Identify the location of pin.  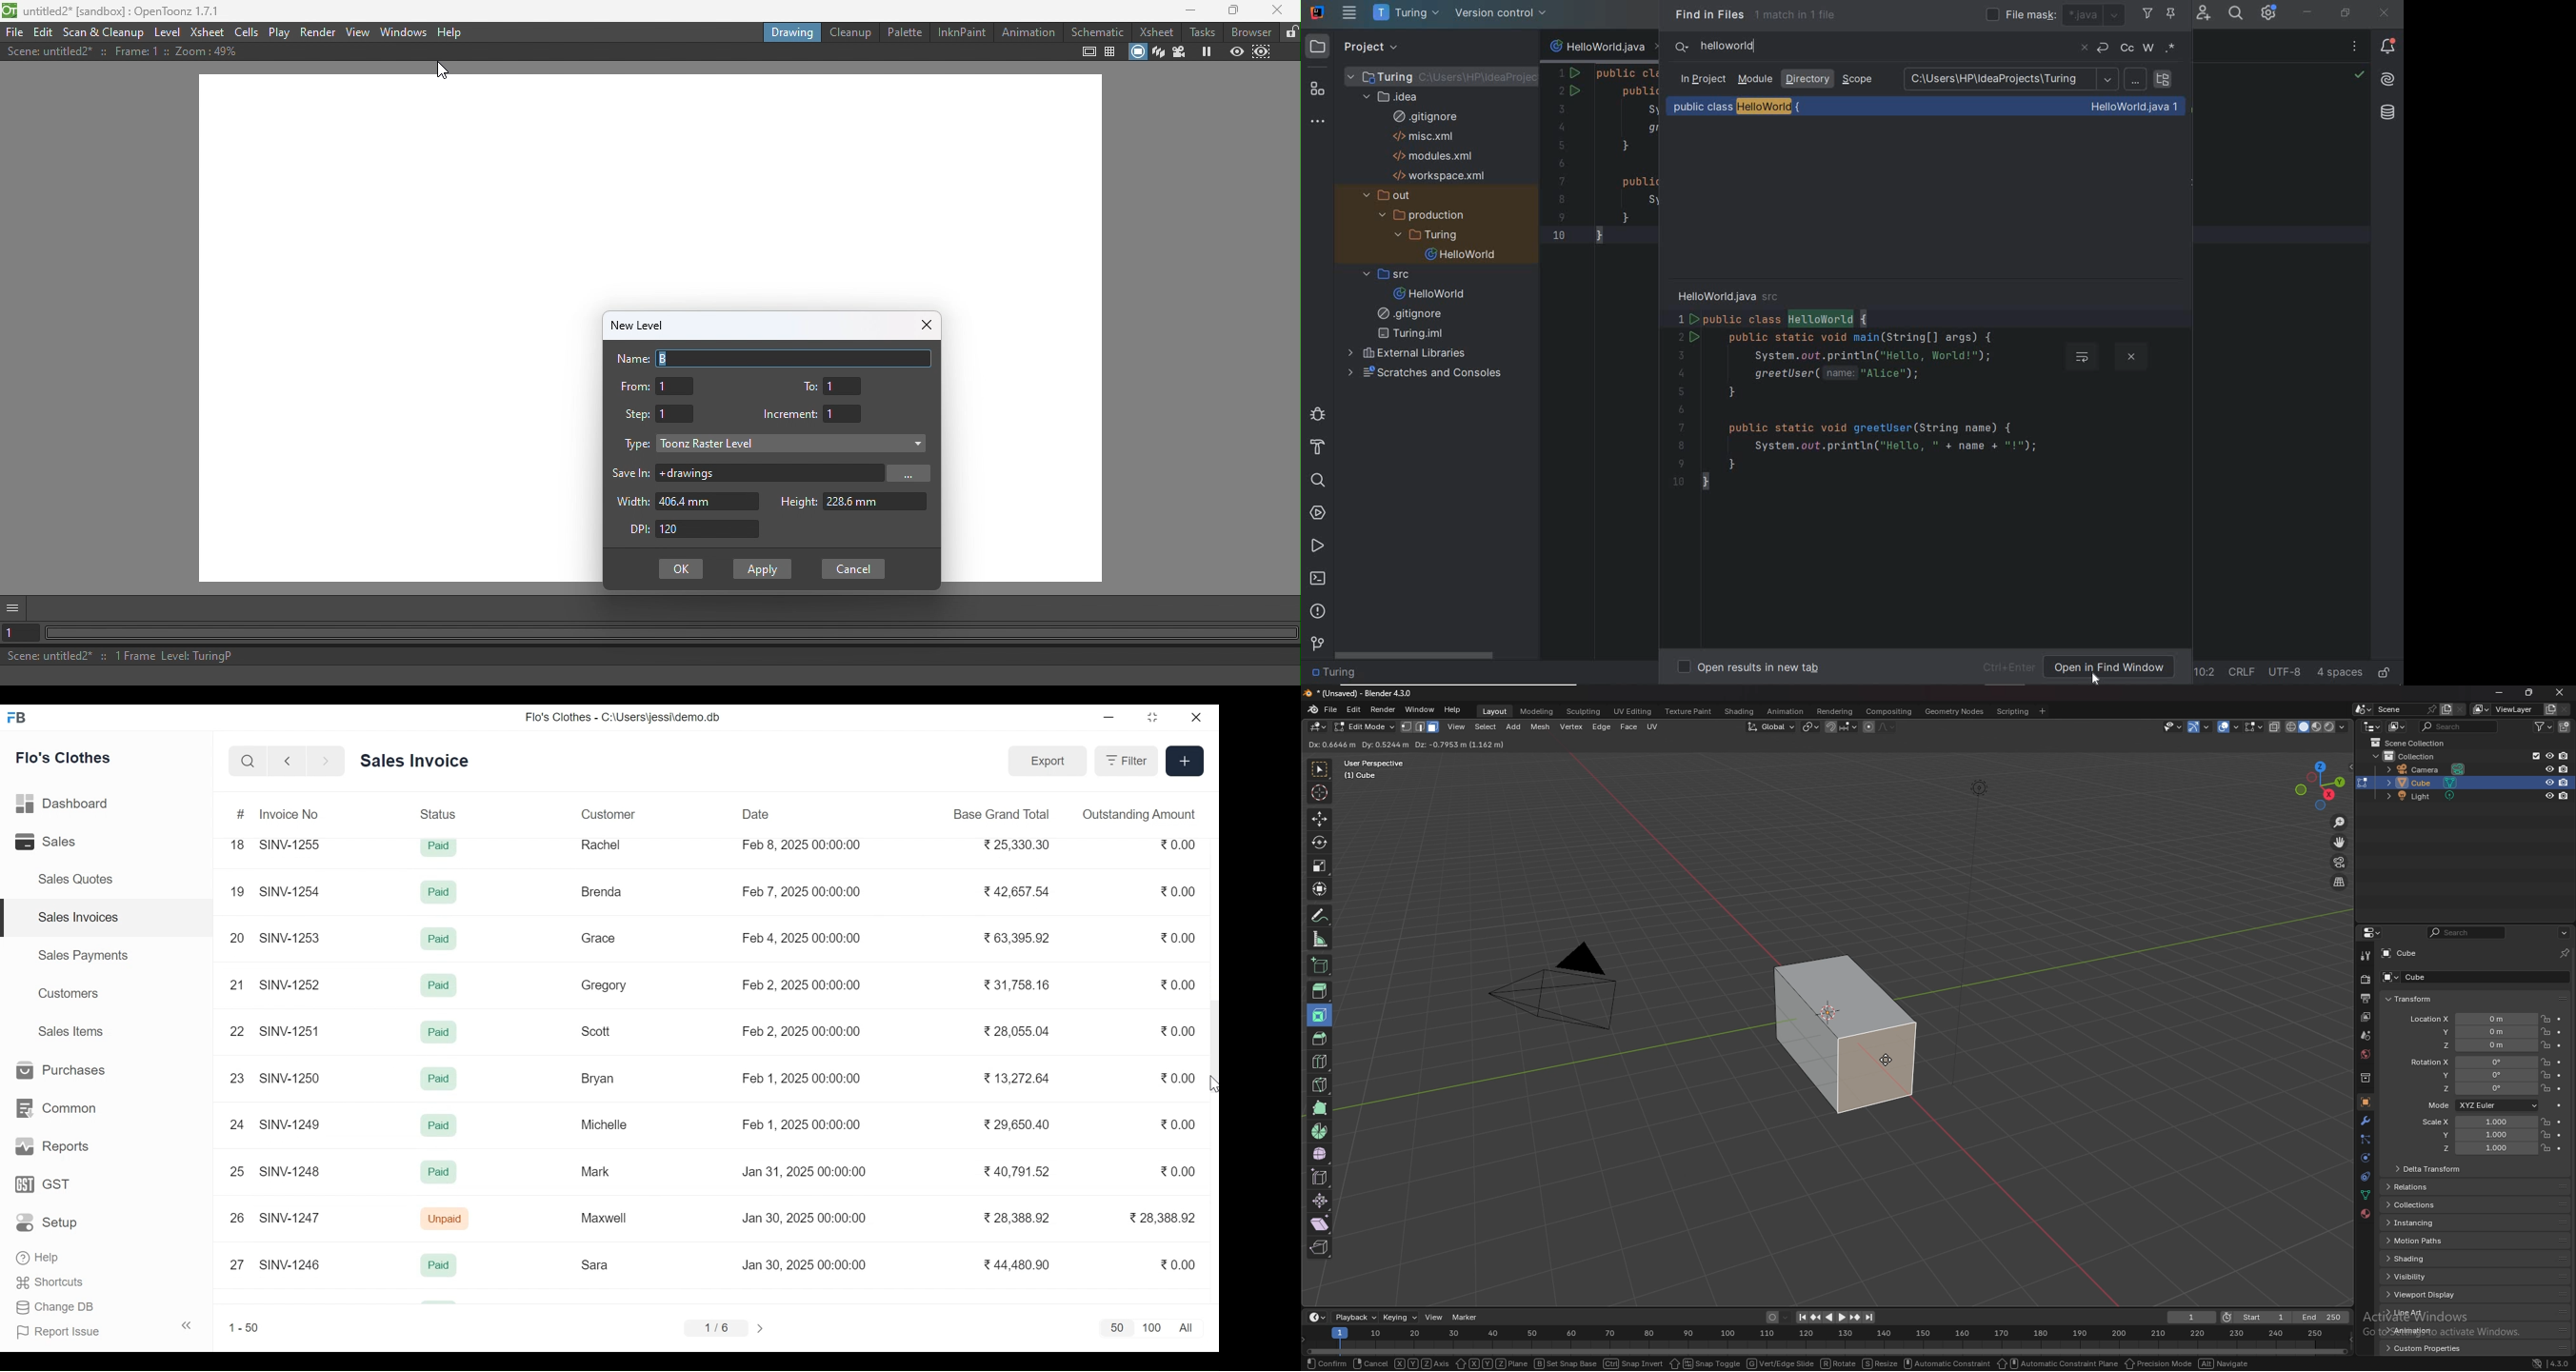
(2177, 16).